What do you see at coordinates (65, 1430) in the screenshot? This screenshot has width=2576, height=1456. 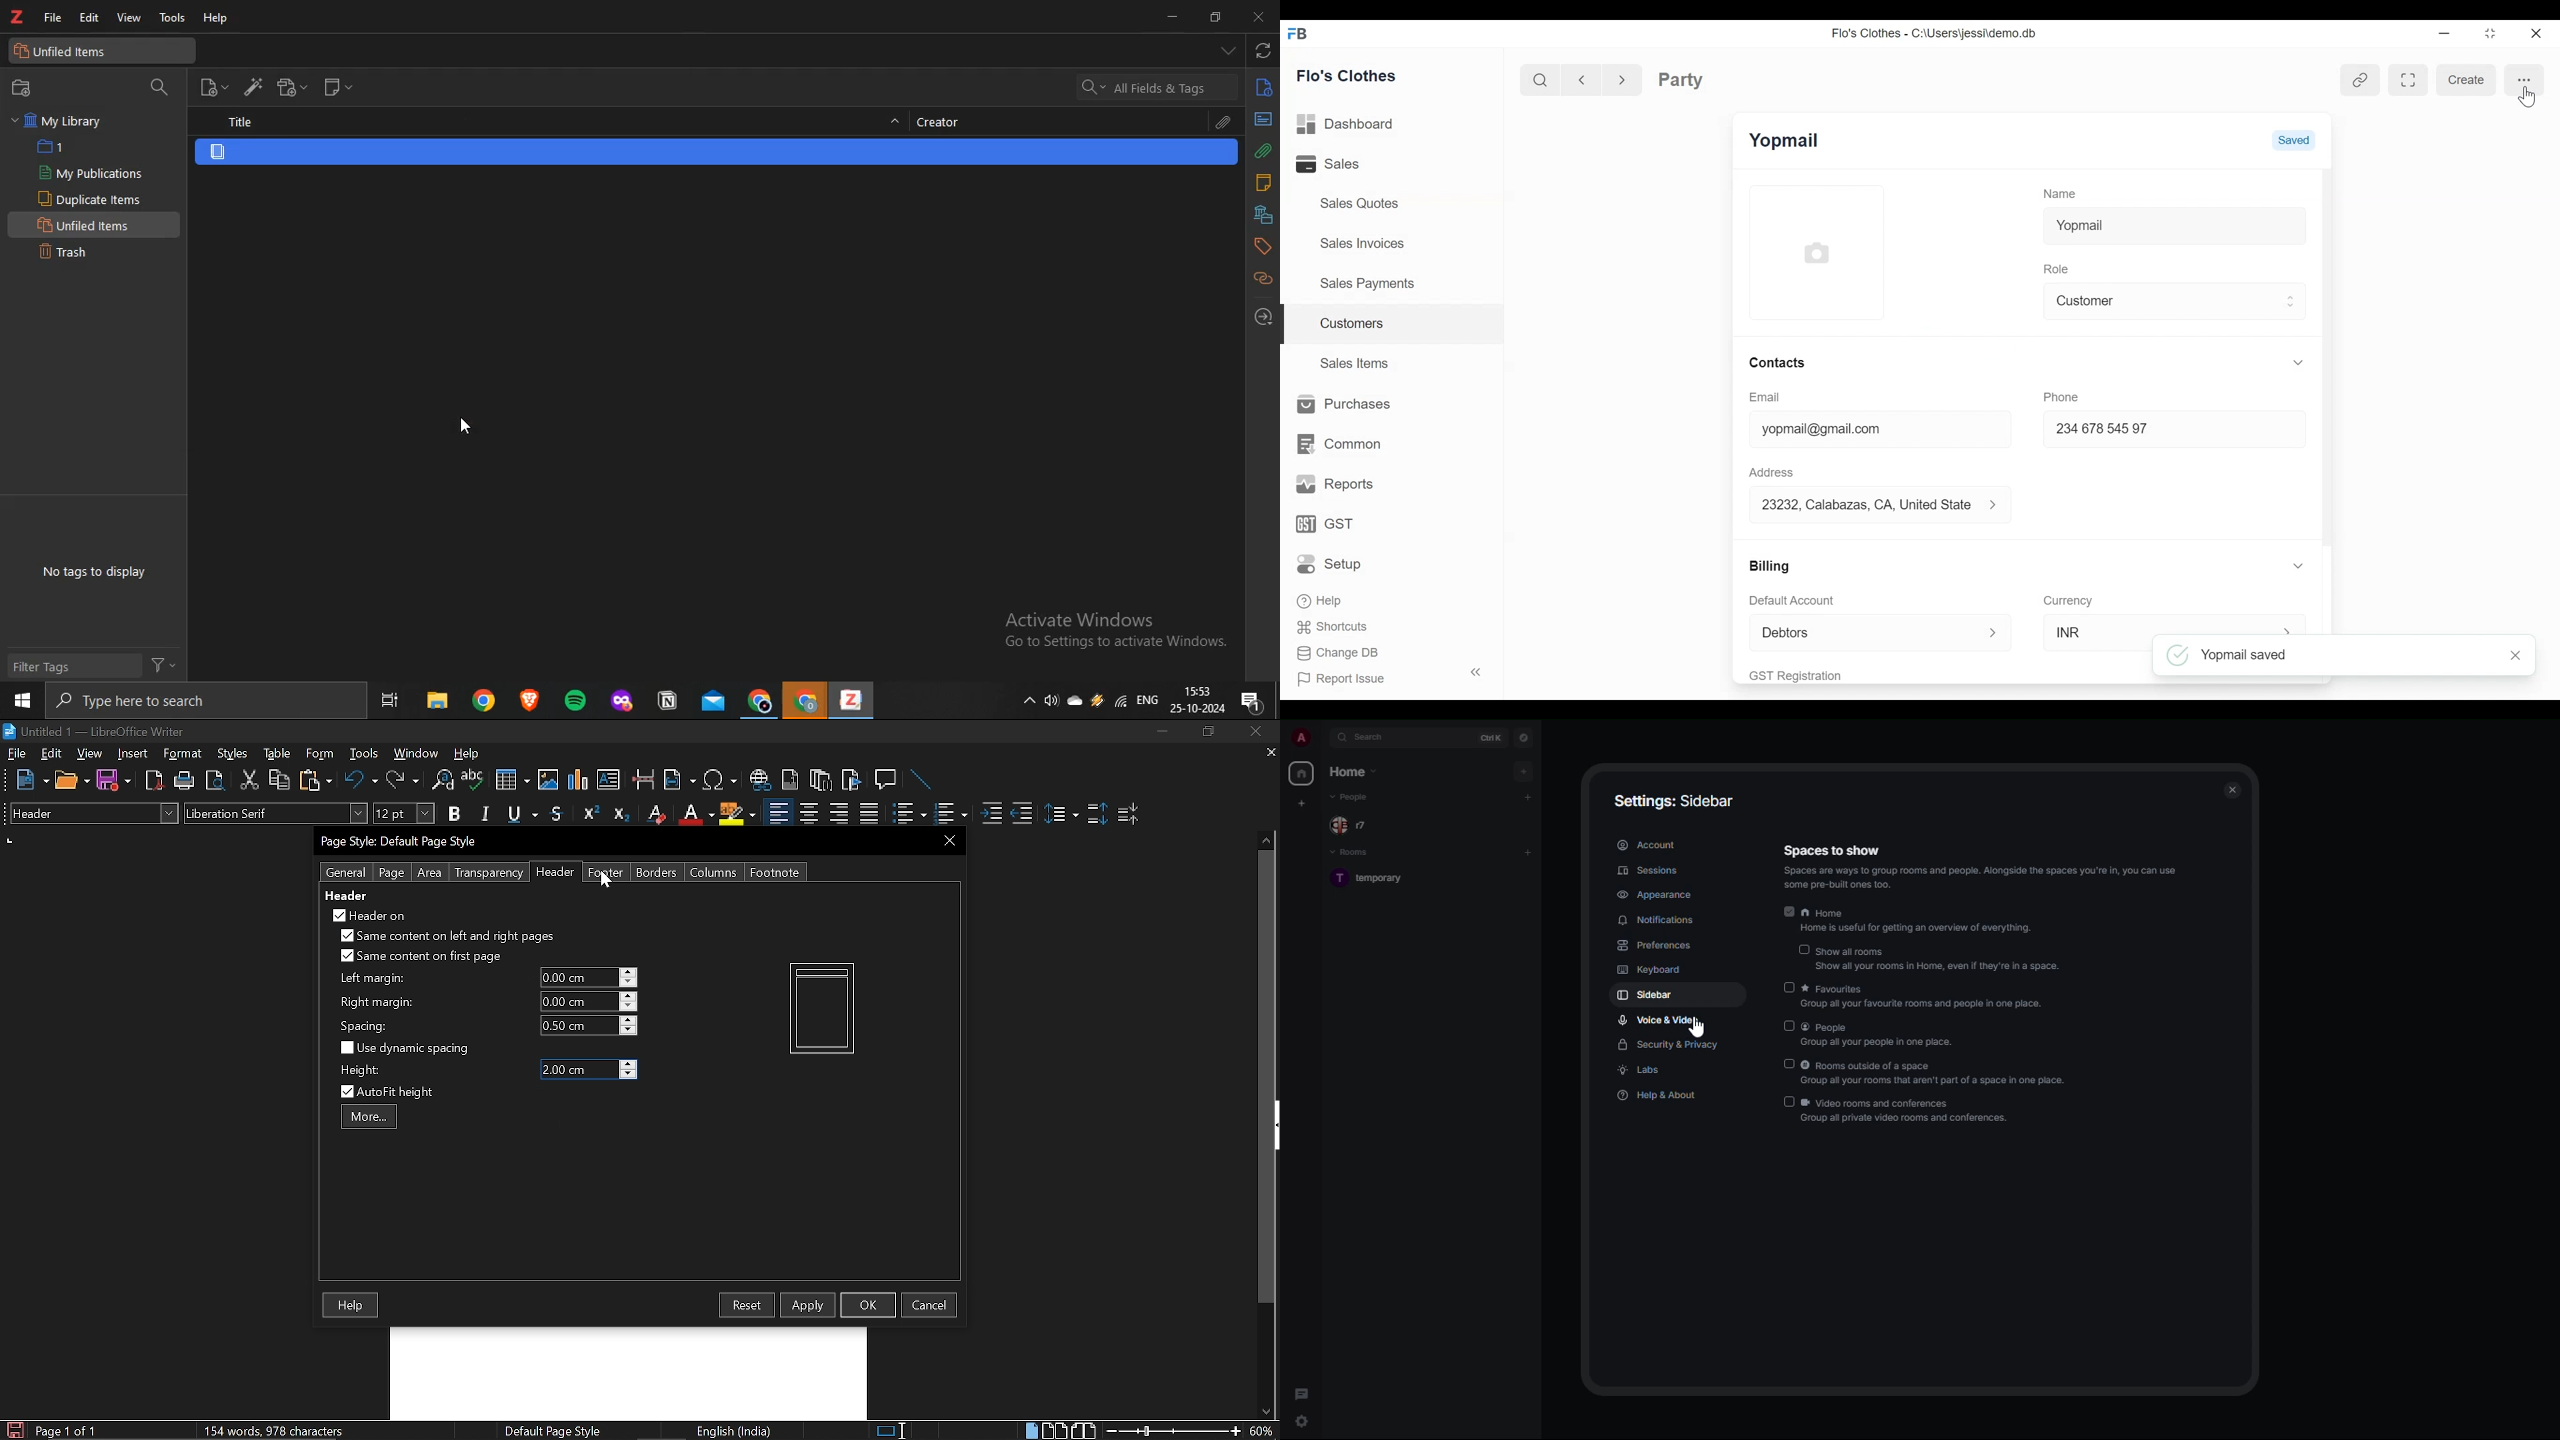 I see `current page Current page` at bounding box center [65, 1430].